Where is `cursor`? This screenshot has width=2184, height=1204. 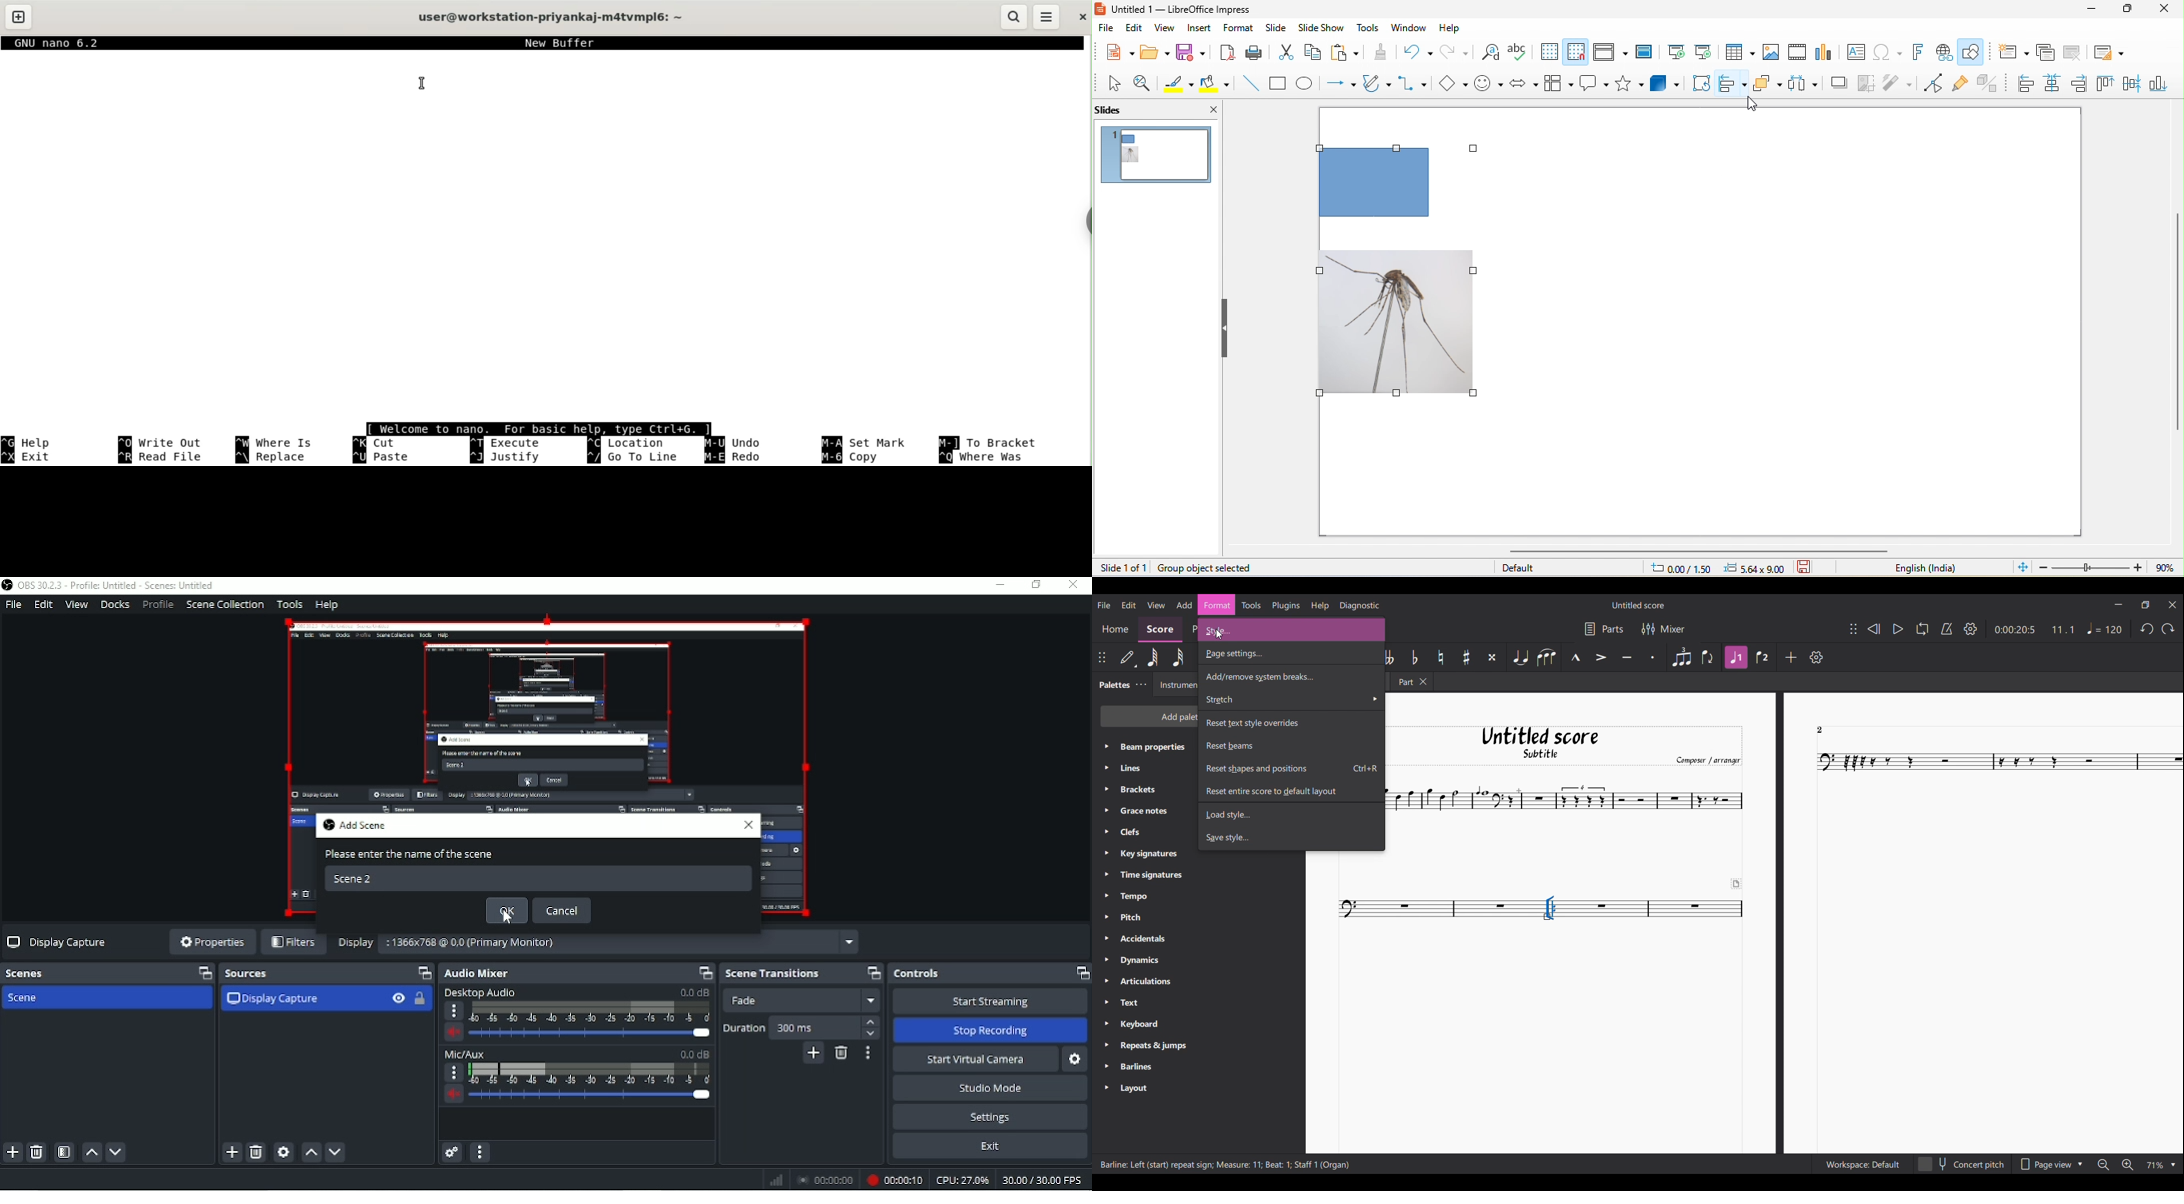 cursor is located at coordinates (421, 83).